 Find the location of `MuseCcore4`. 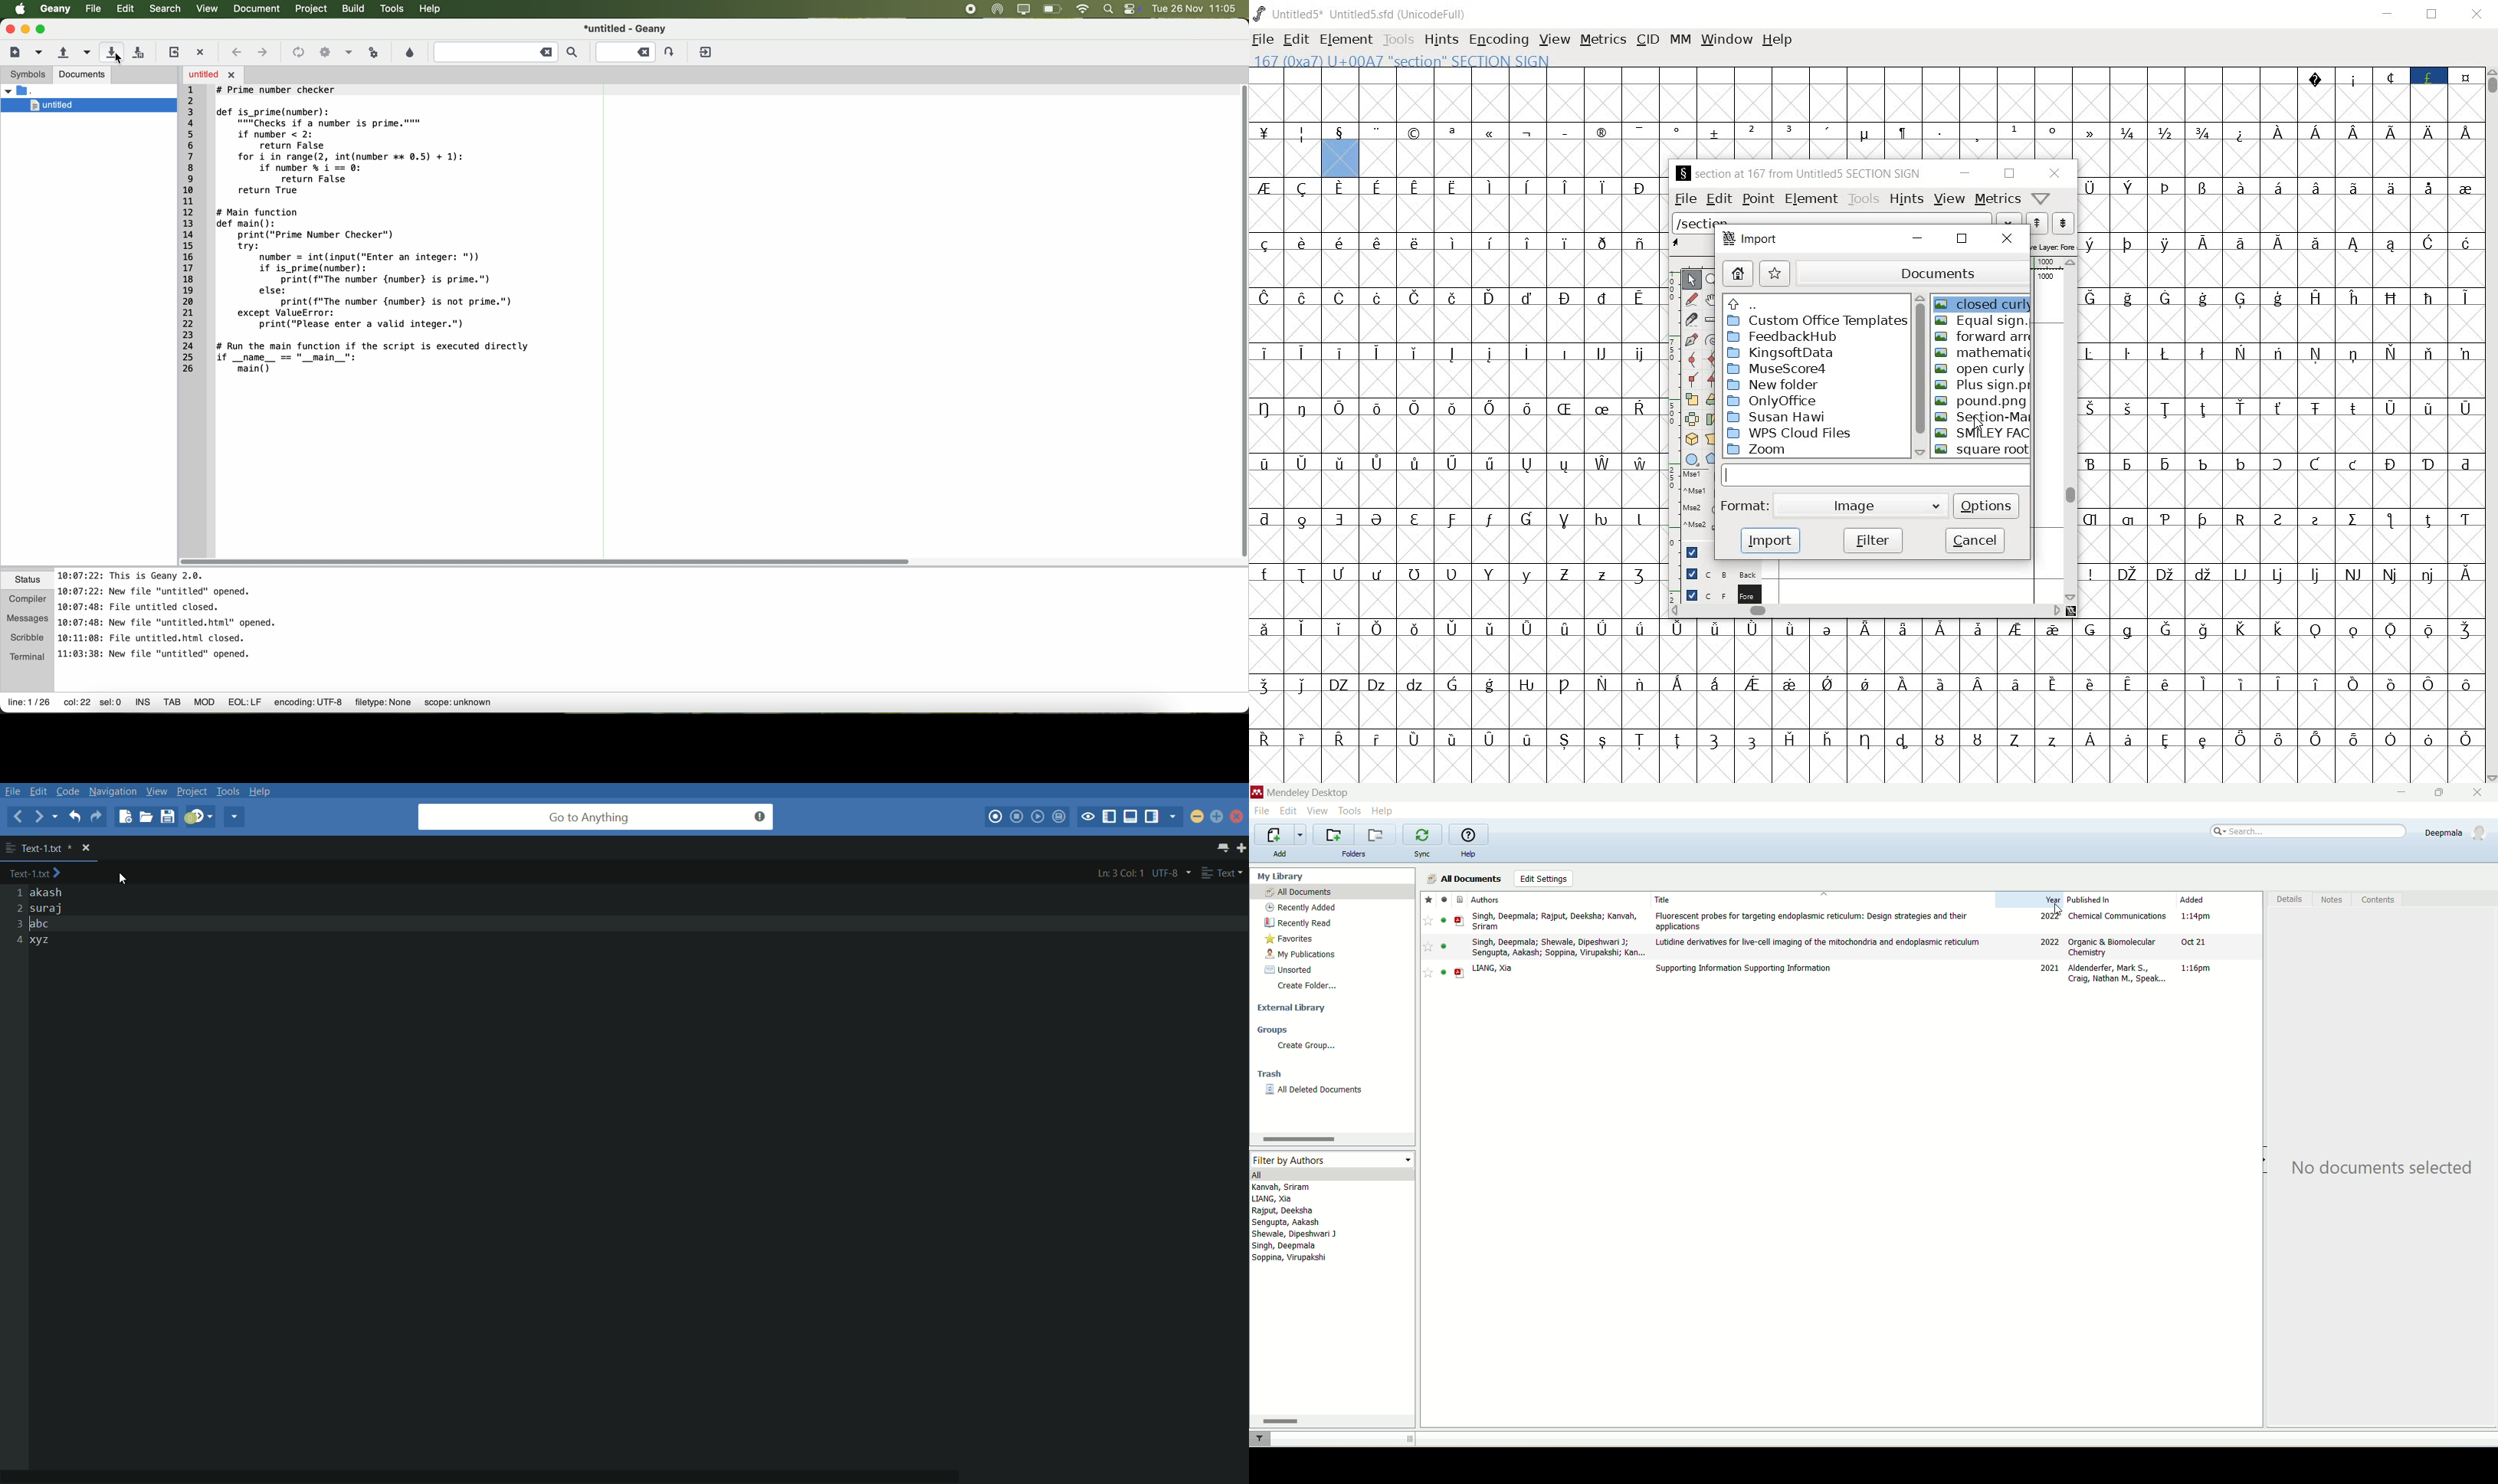

MuseCcore4 is located at coordinates (1776, 369).